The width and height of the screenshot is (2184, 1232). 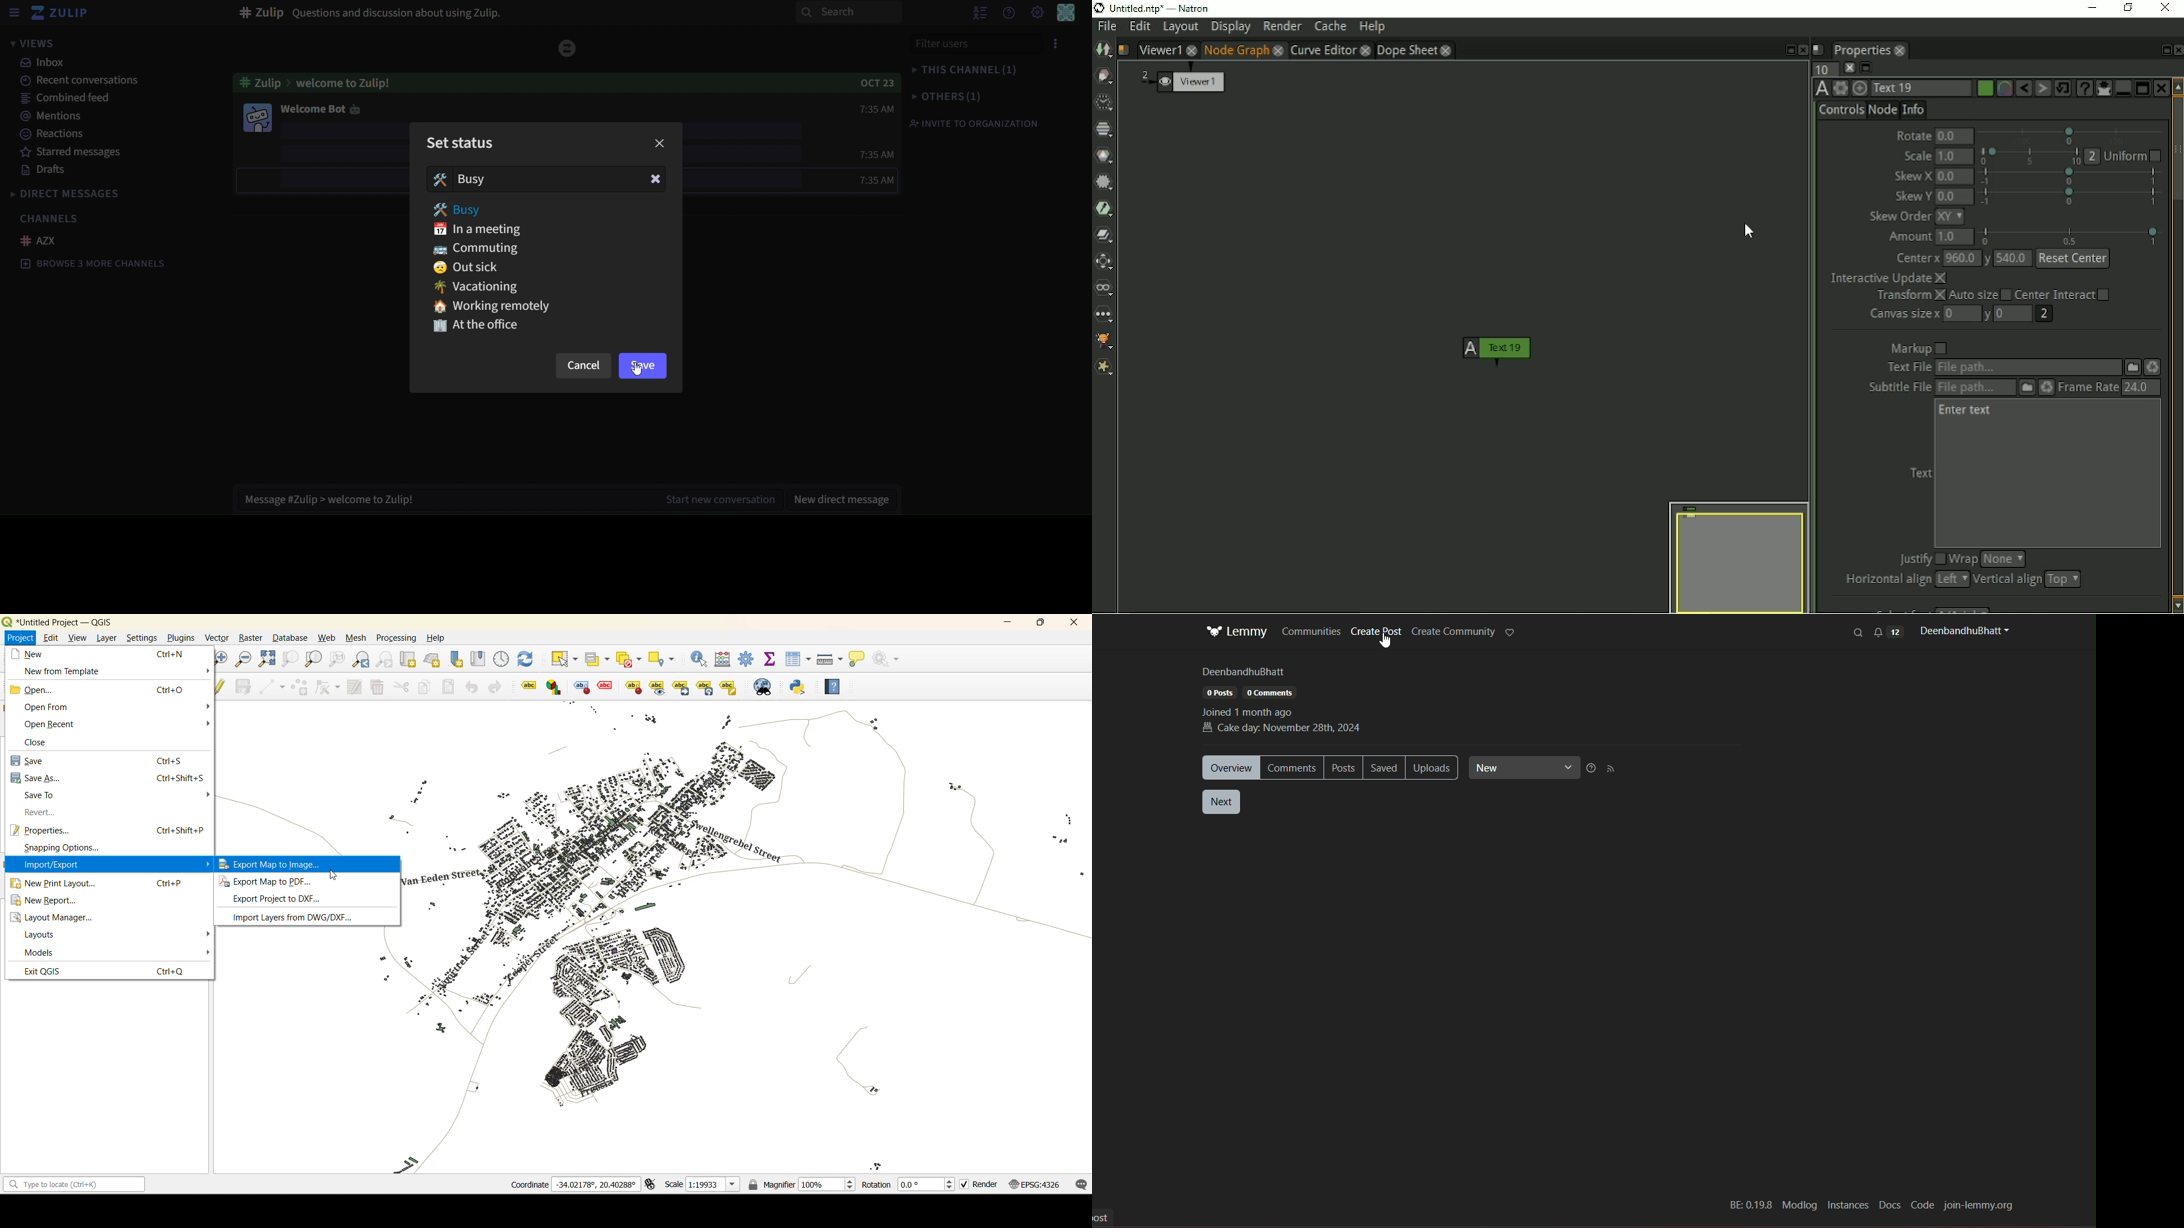 What do you see at coordinates (1956, 237) in the screenshot?
I see `1.0` at bounding box center [1956, 237].